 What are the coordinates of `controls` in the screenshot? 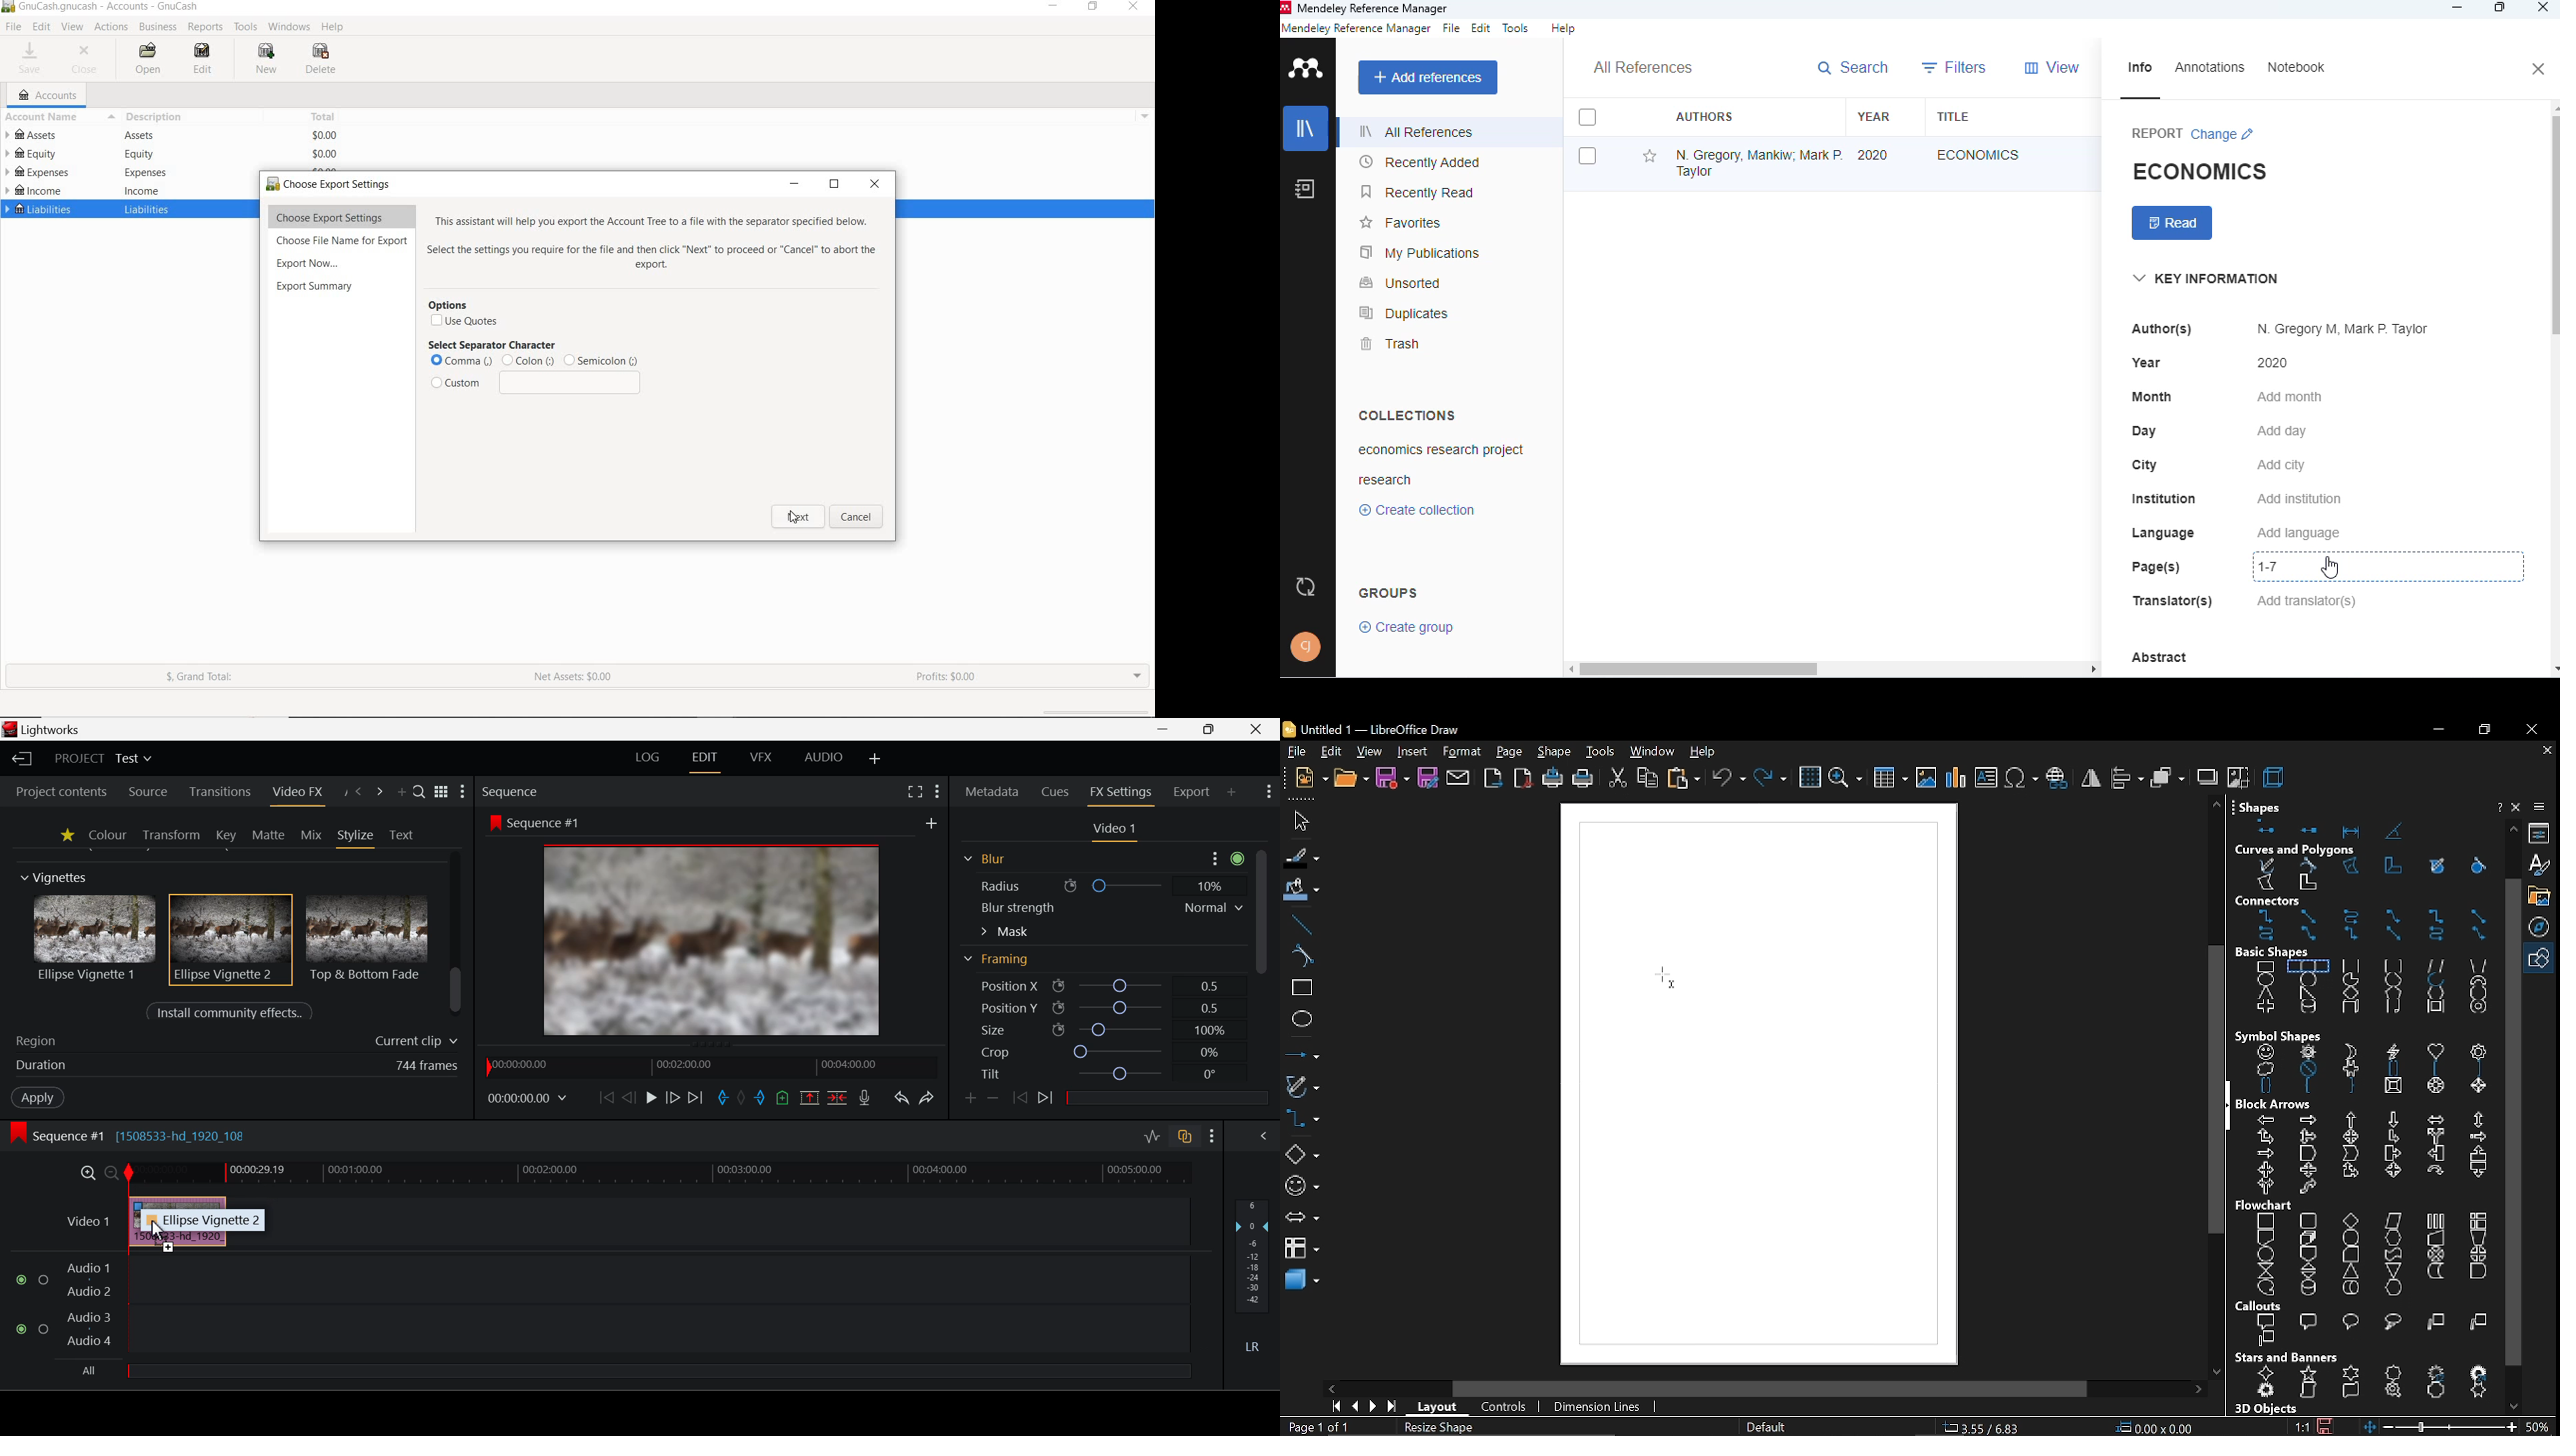 It's located at (1503, 1408).